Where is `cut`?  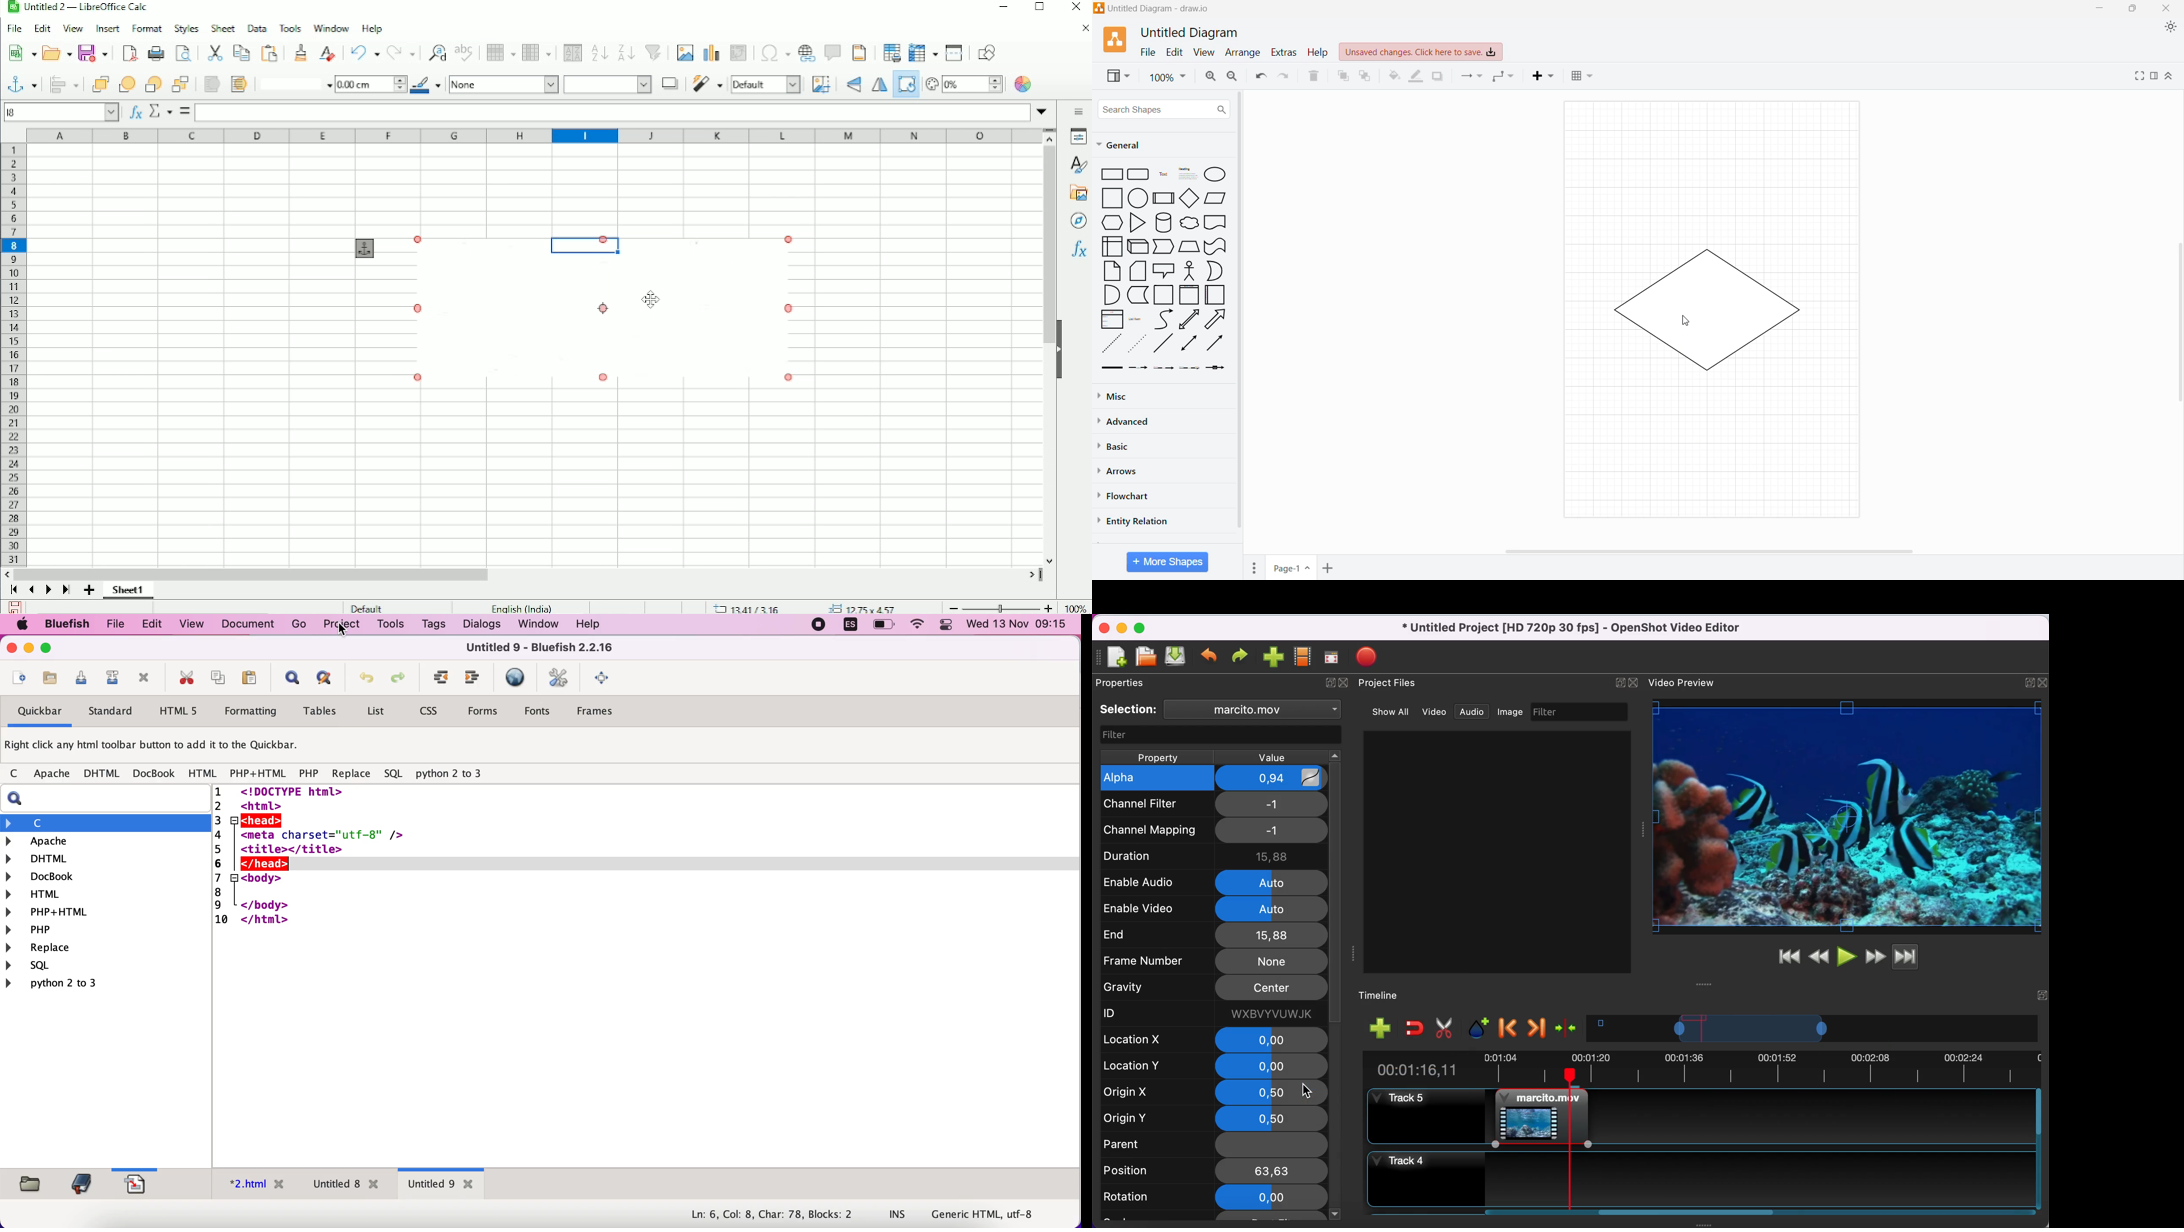 cut is located at coordinates (183, 679).